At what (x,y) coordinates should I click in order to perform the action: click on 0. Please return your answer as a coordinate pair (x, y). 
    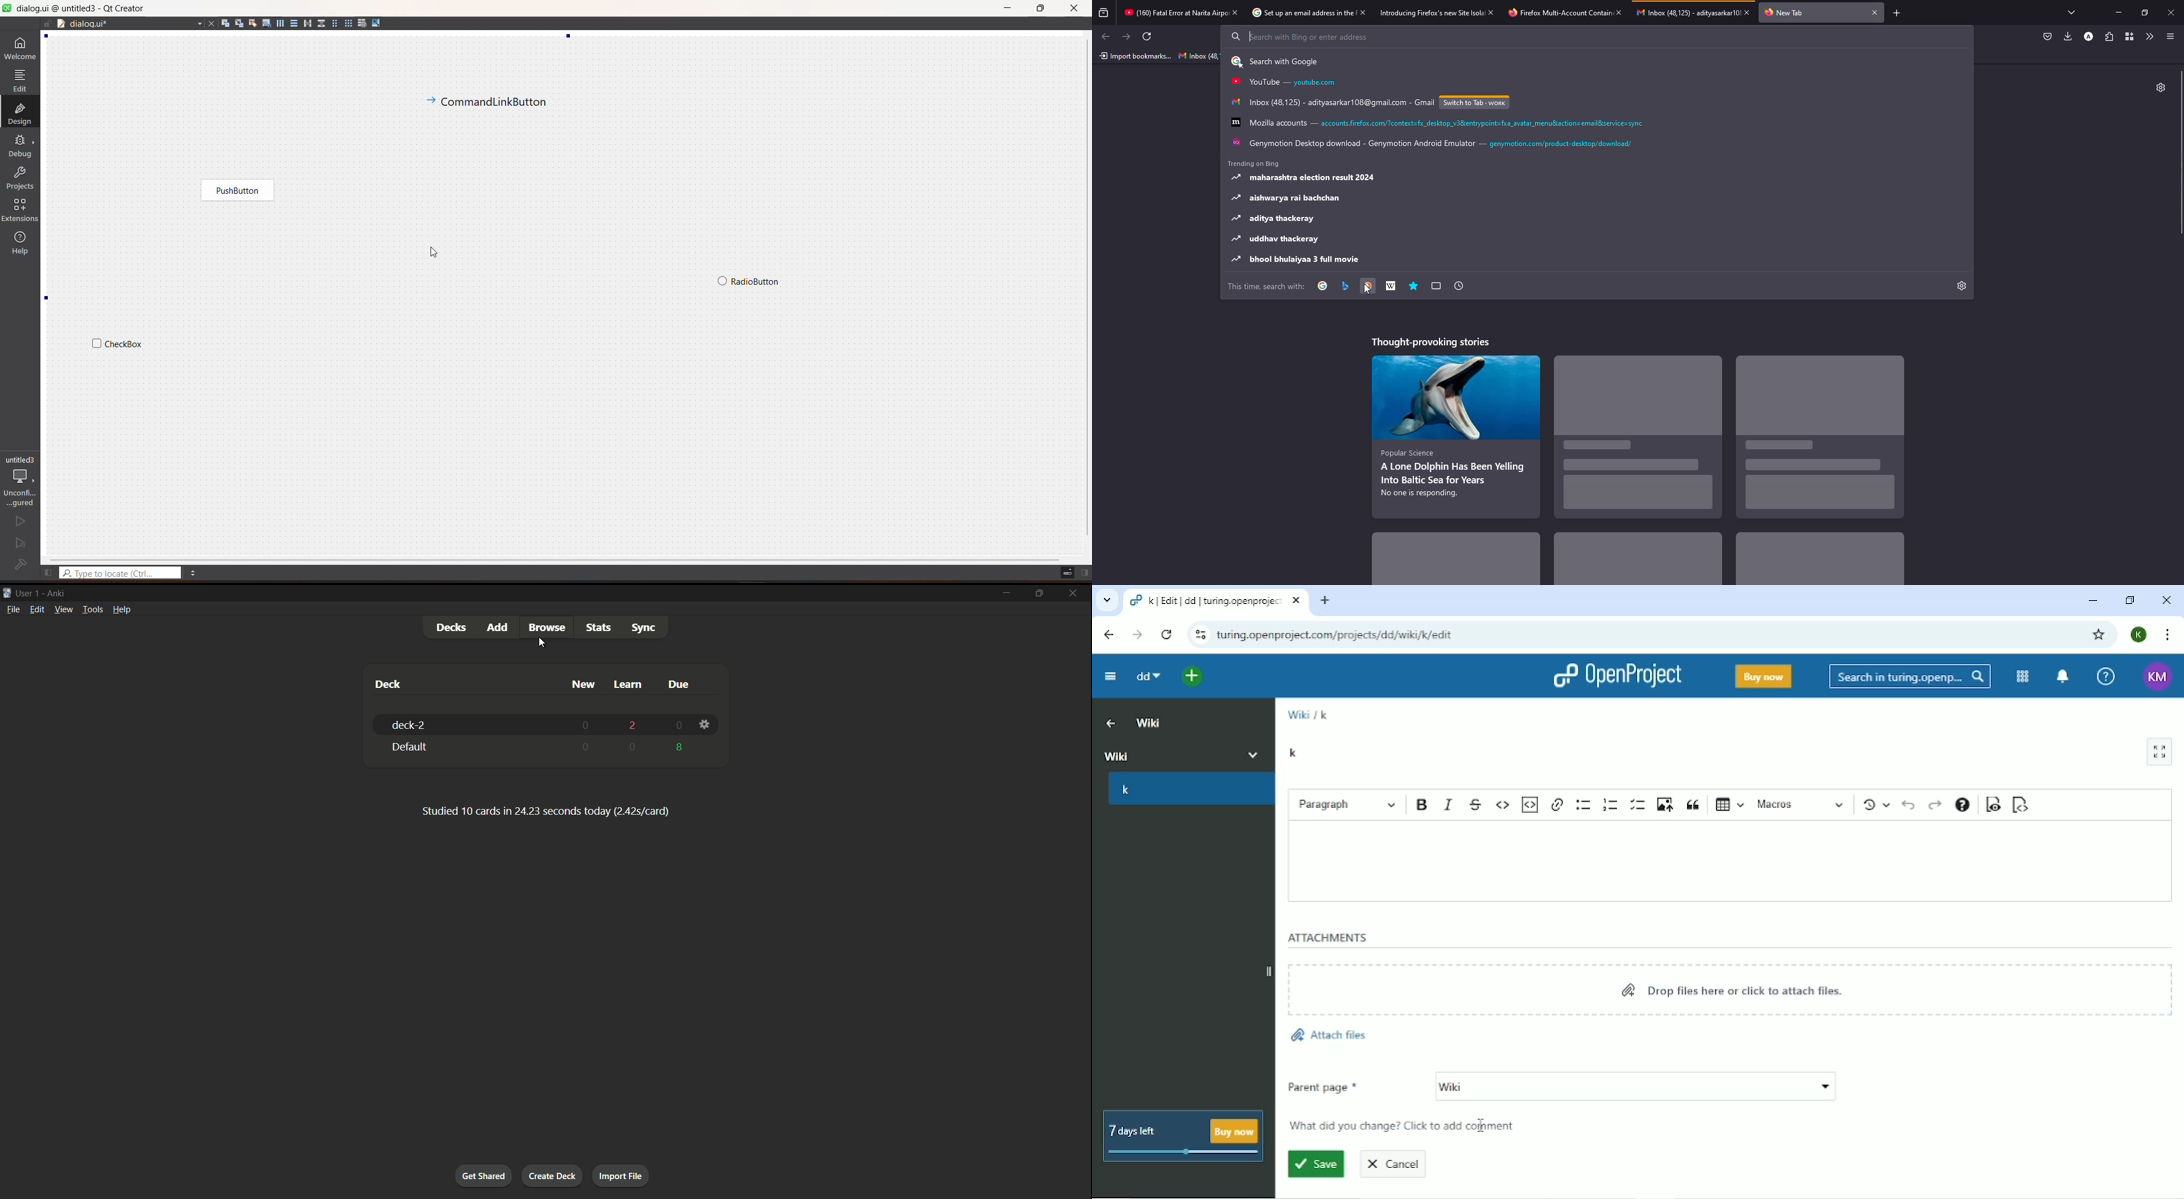
    Looking at the image, I should click on (587, 749).